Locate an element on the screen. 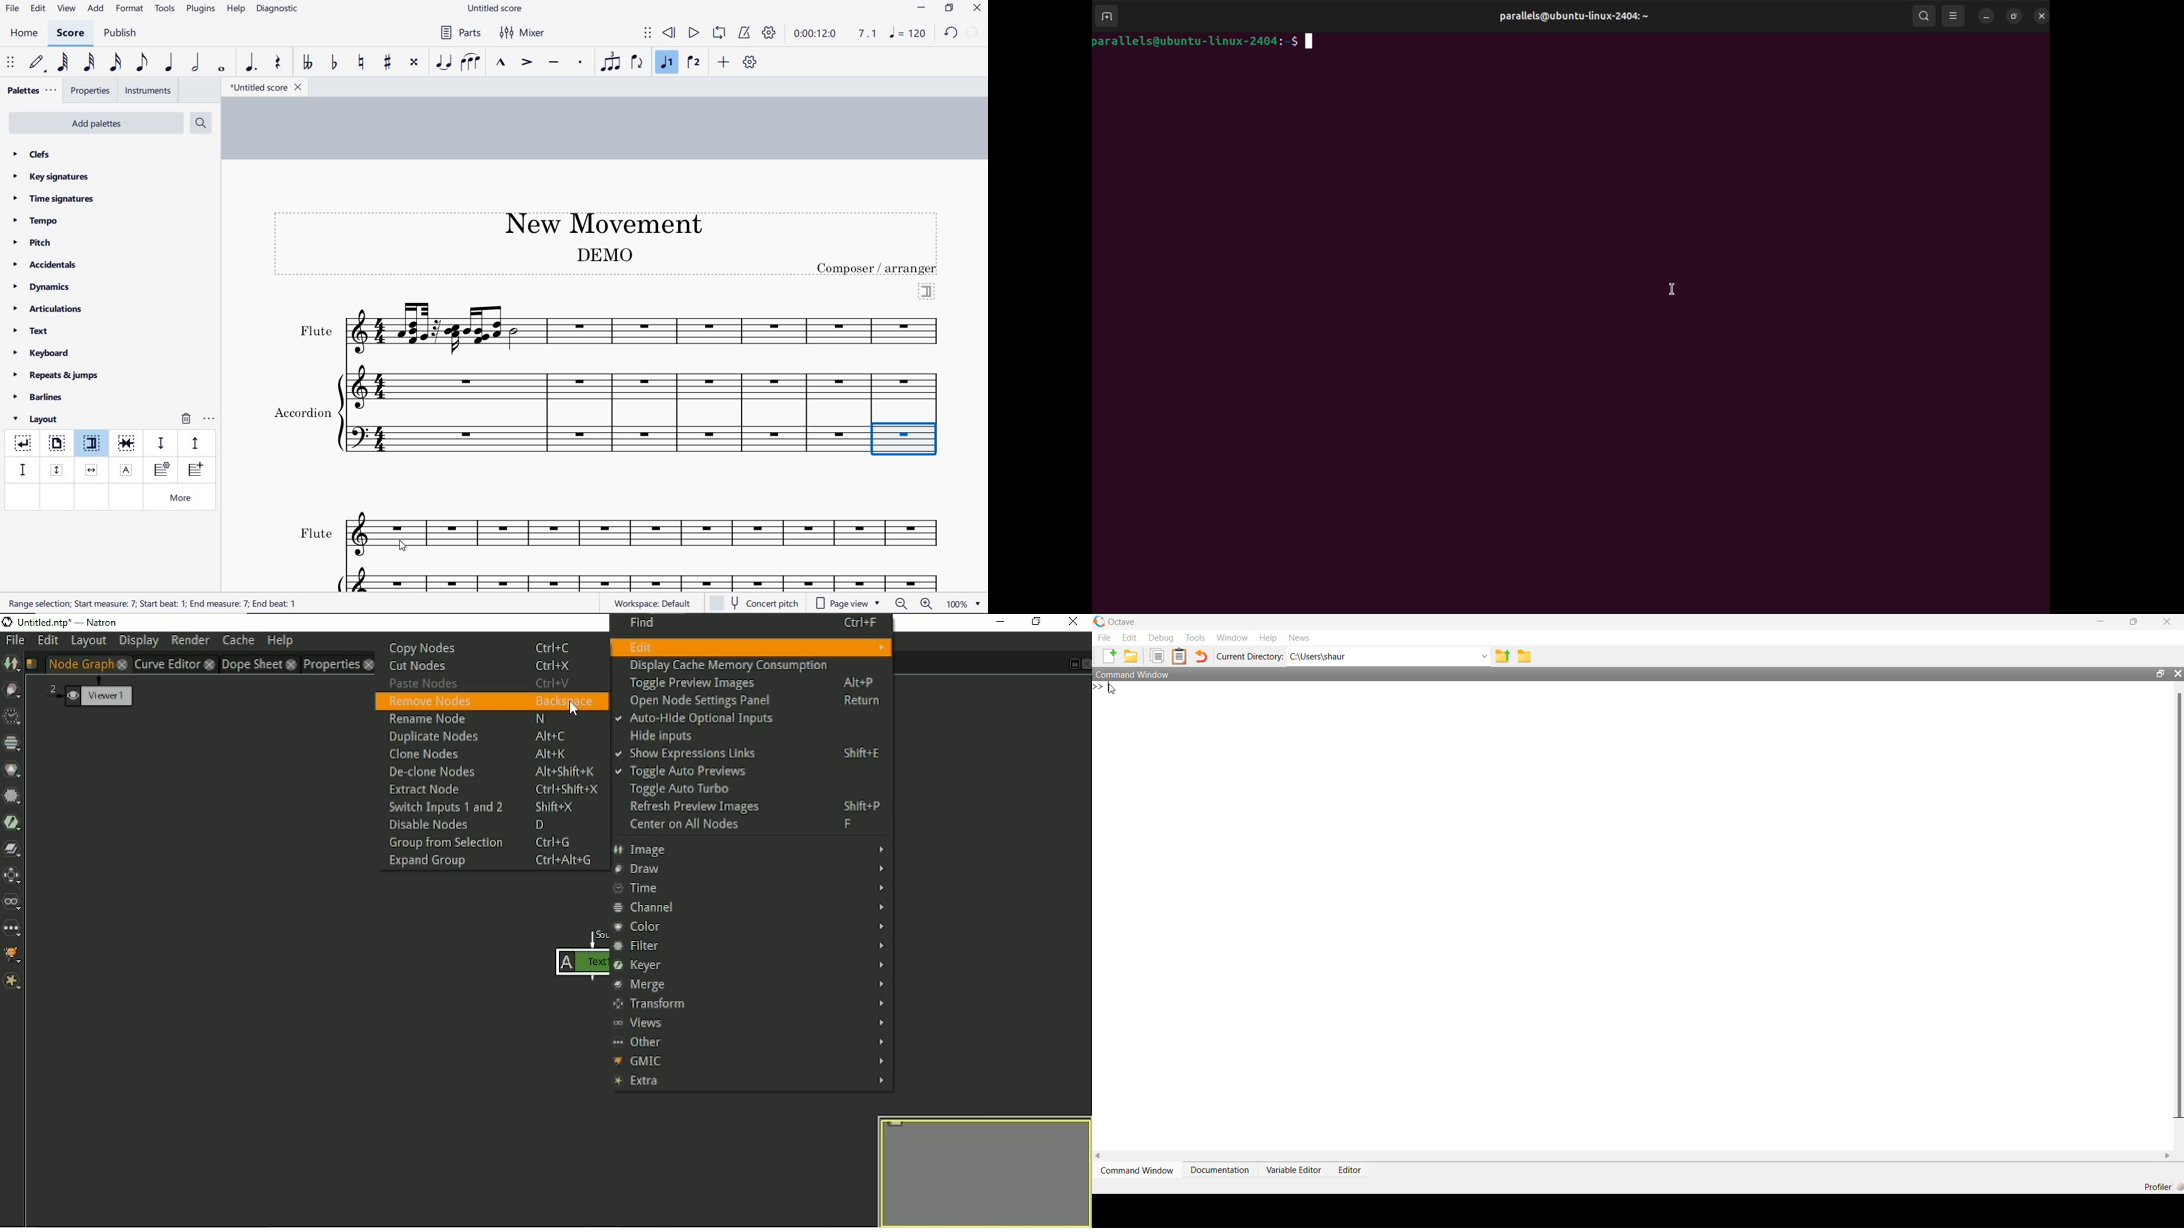 This screenshot has width=2184, height=1232. cursor is located at coordinates (405, 546).